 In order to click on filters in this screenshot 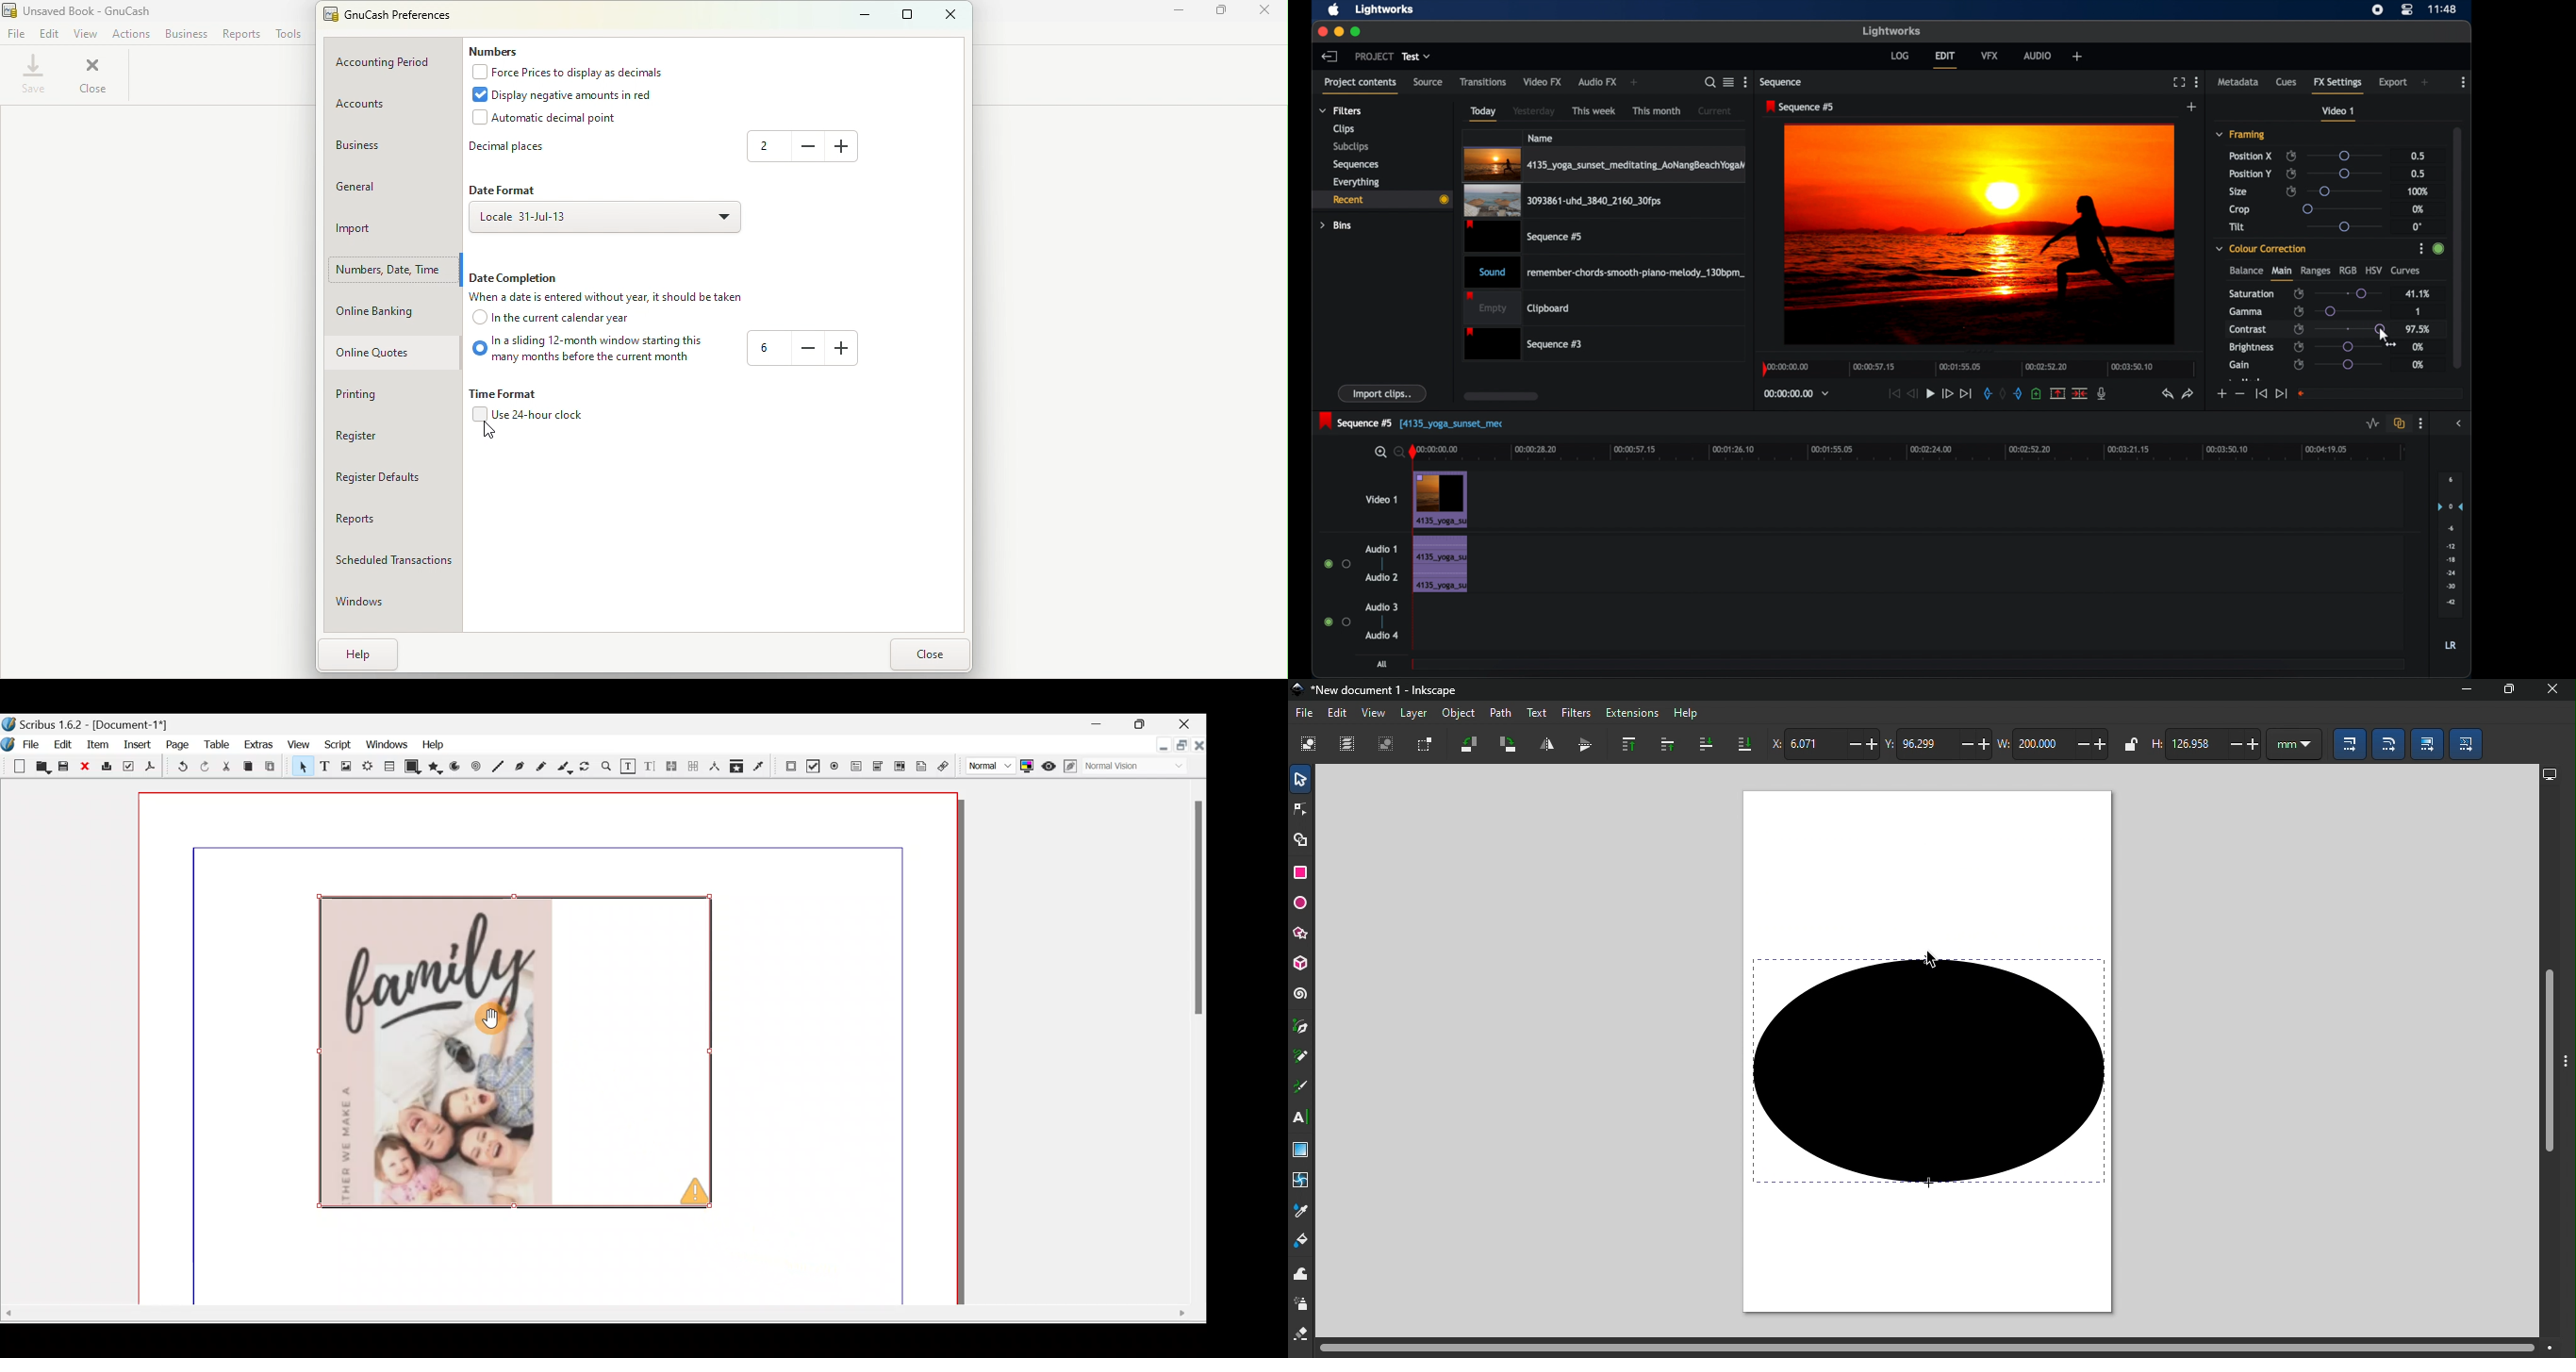, I will do `click(1340, 111)`.